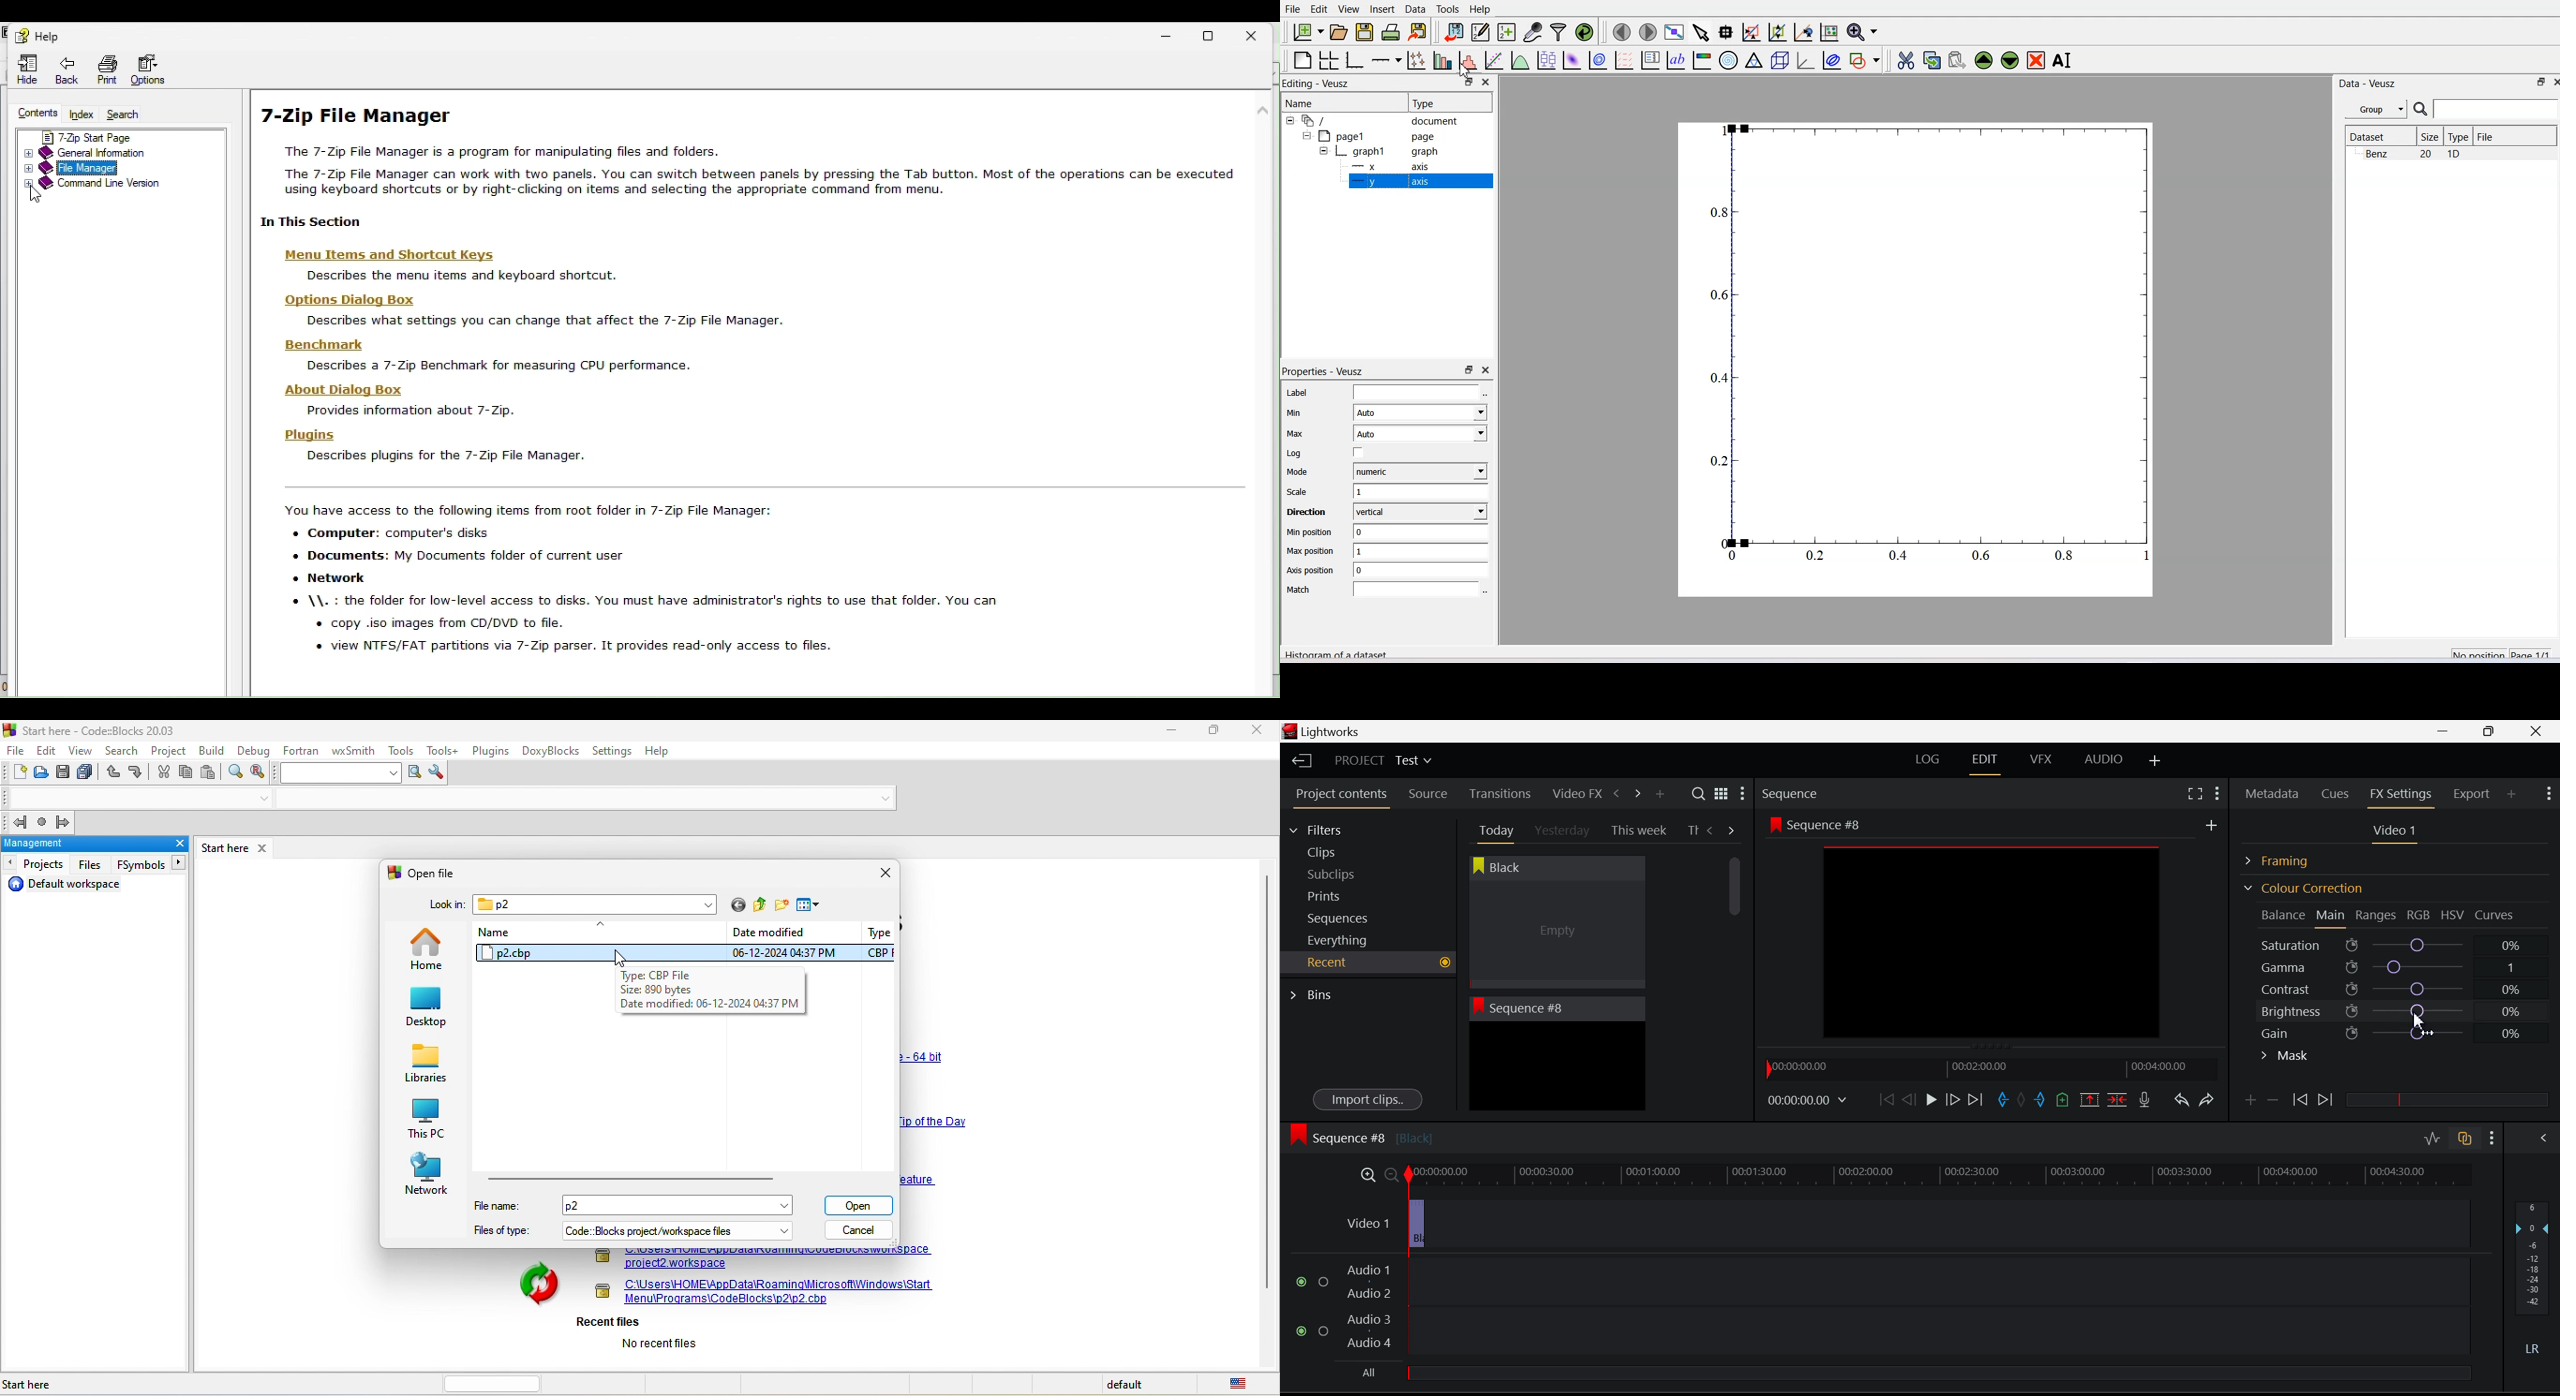 The height and width of the screenshot is (1400, 2576). Describe the element at coordinates (80, 110) in the screenshot. I see `index` at that location.